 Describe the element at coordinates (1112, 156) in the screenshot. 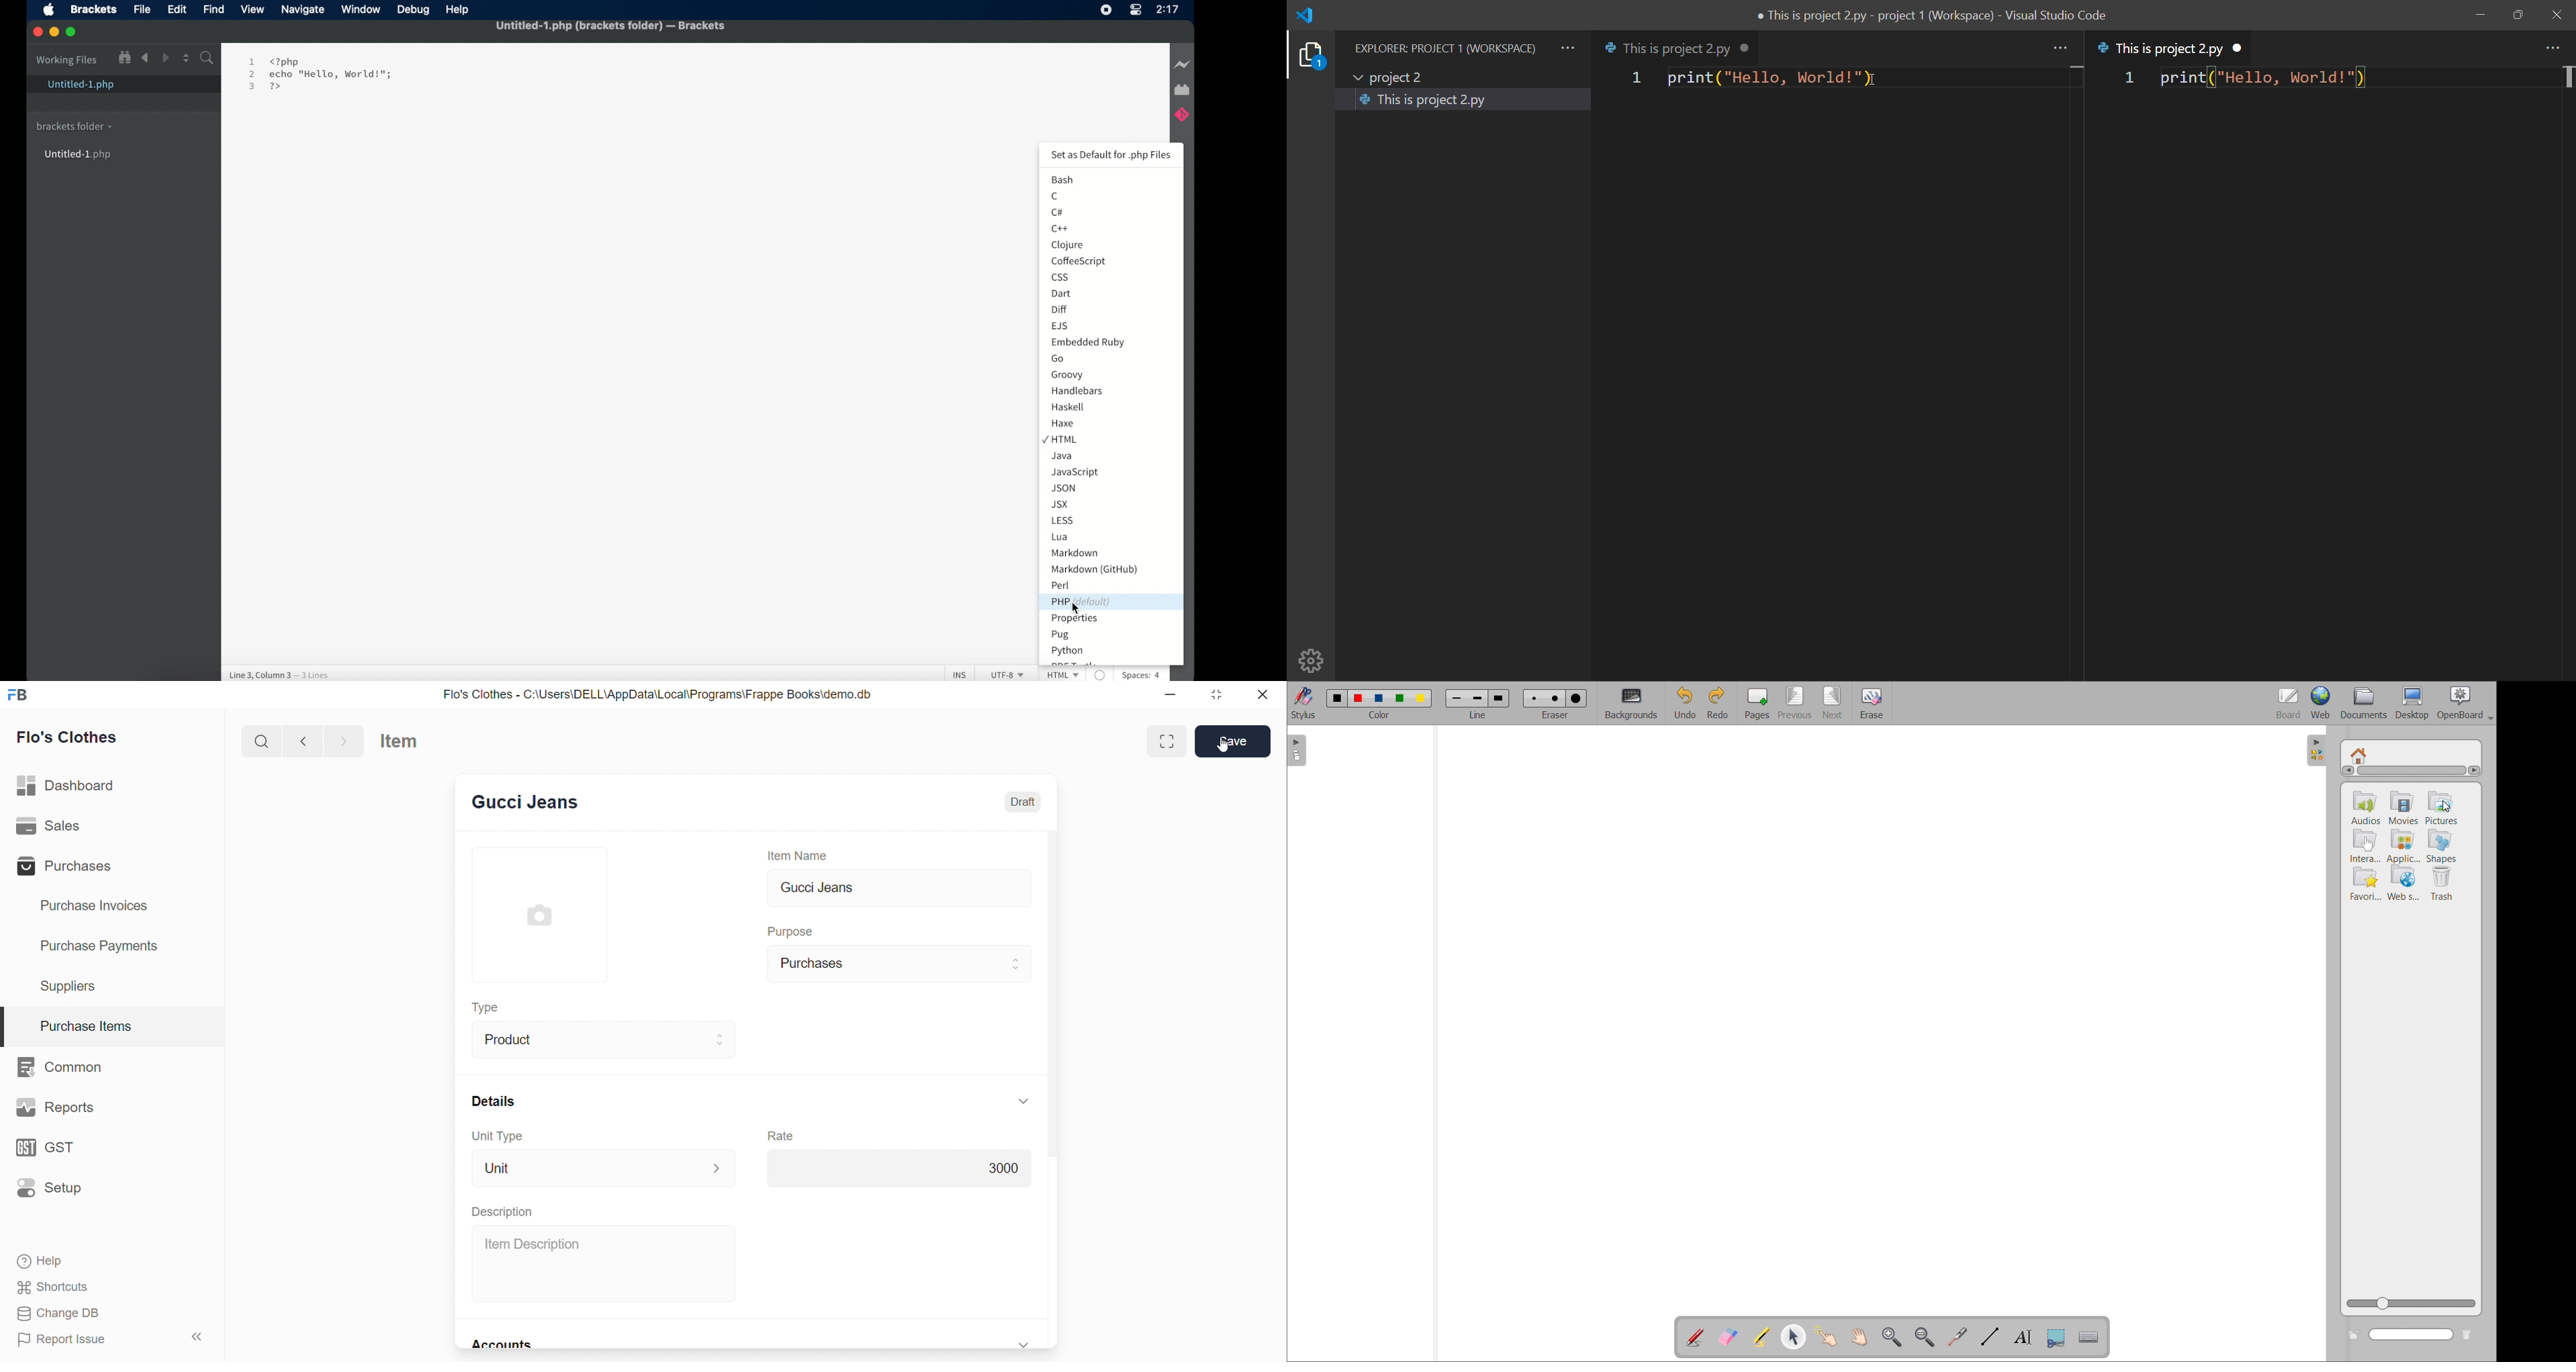

I see `set as default for .php  files` at that location.